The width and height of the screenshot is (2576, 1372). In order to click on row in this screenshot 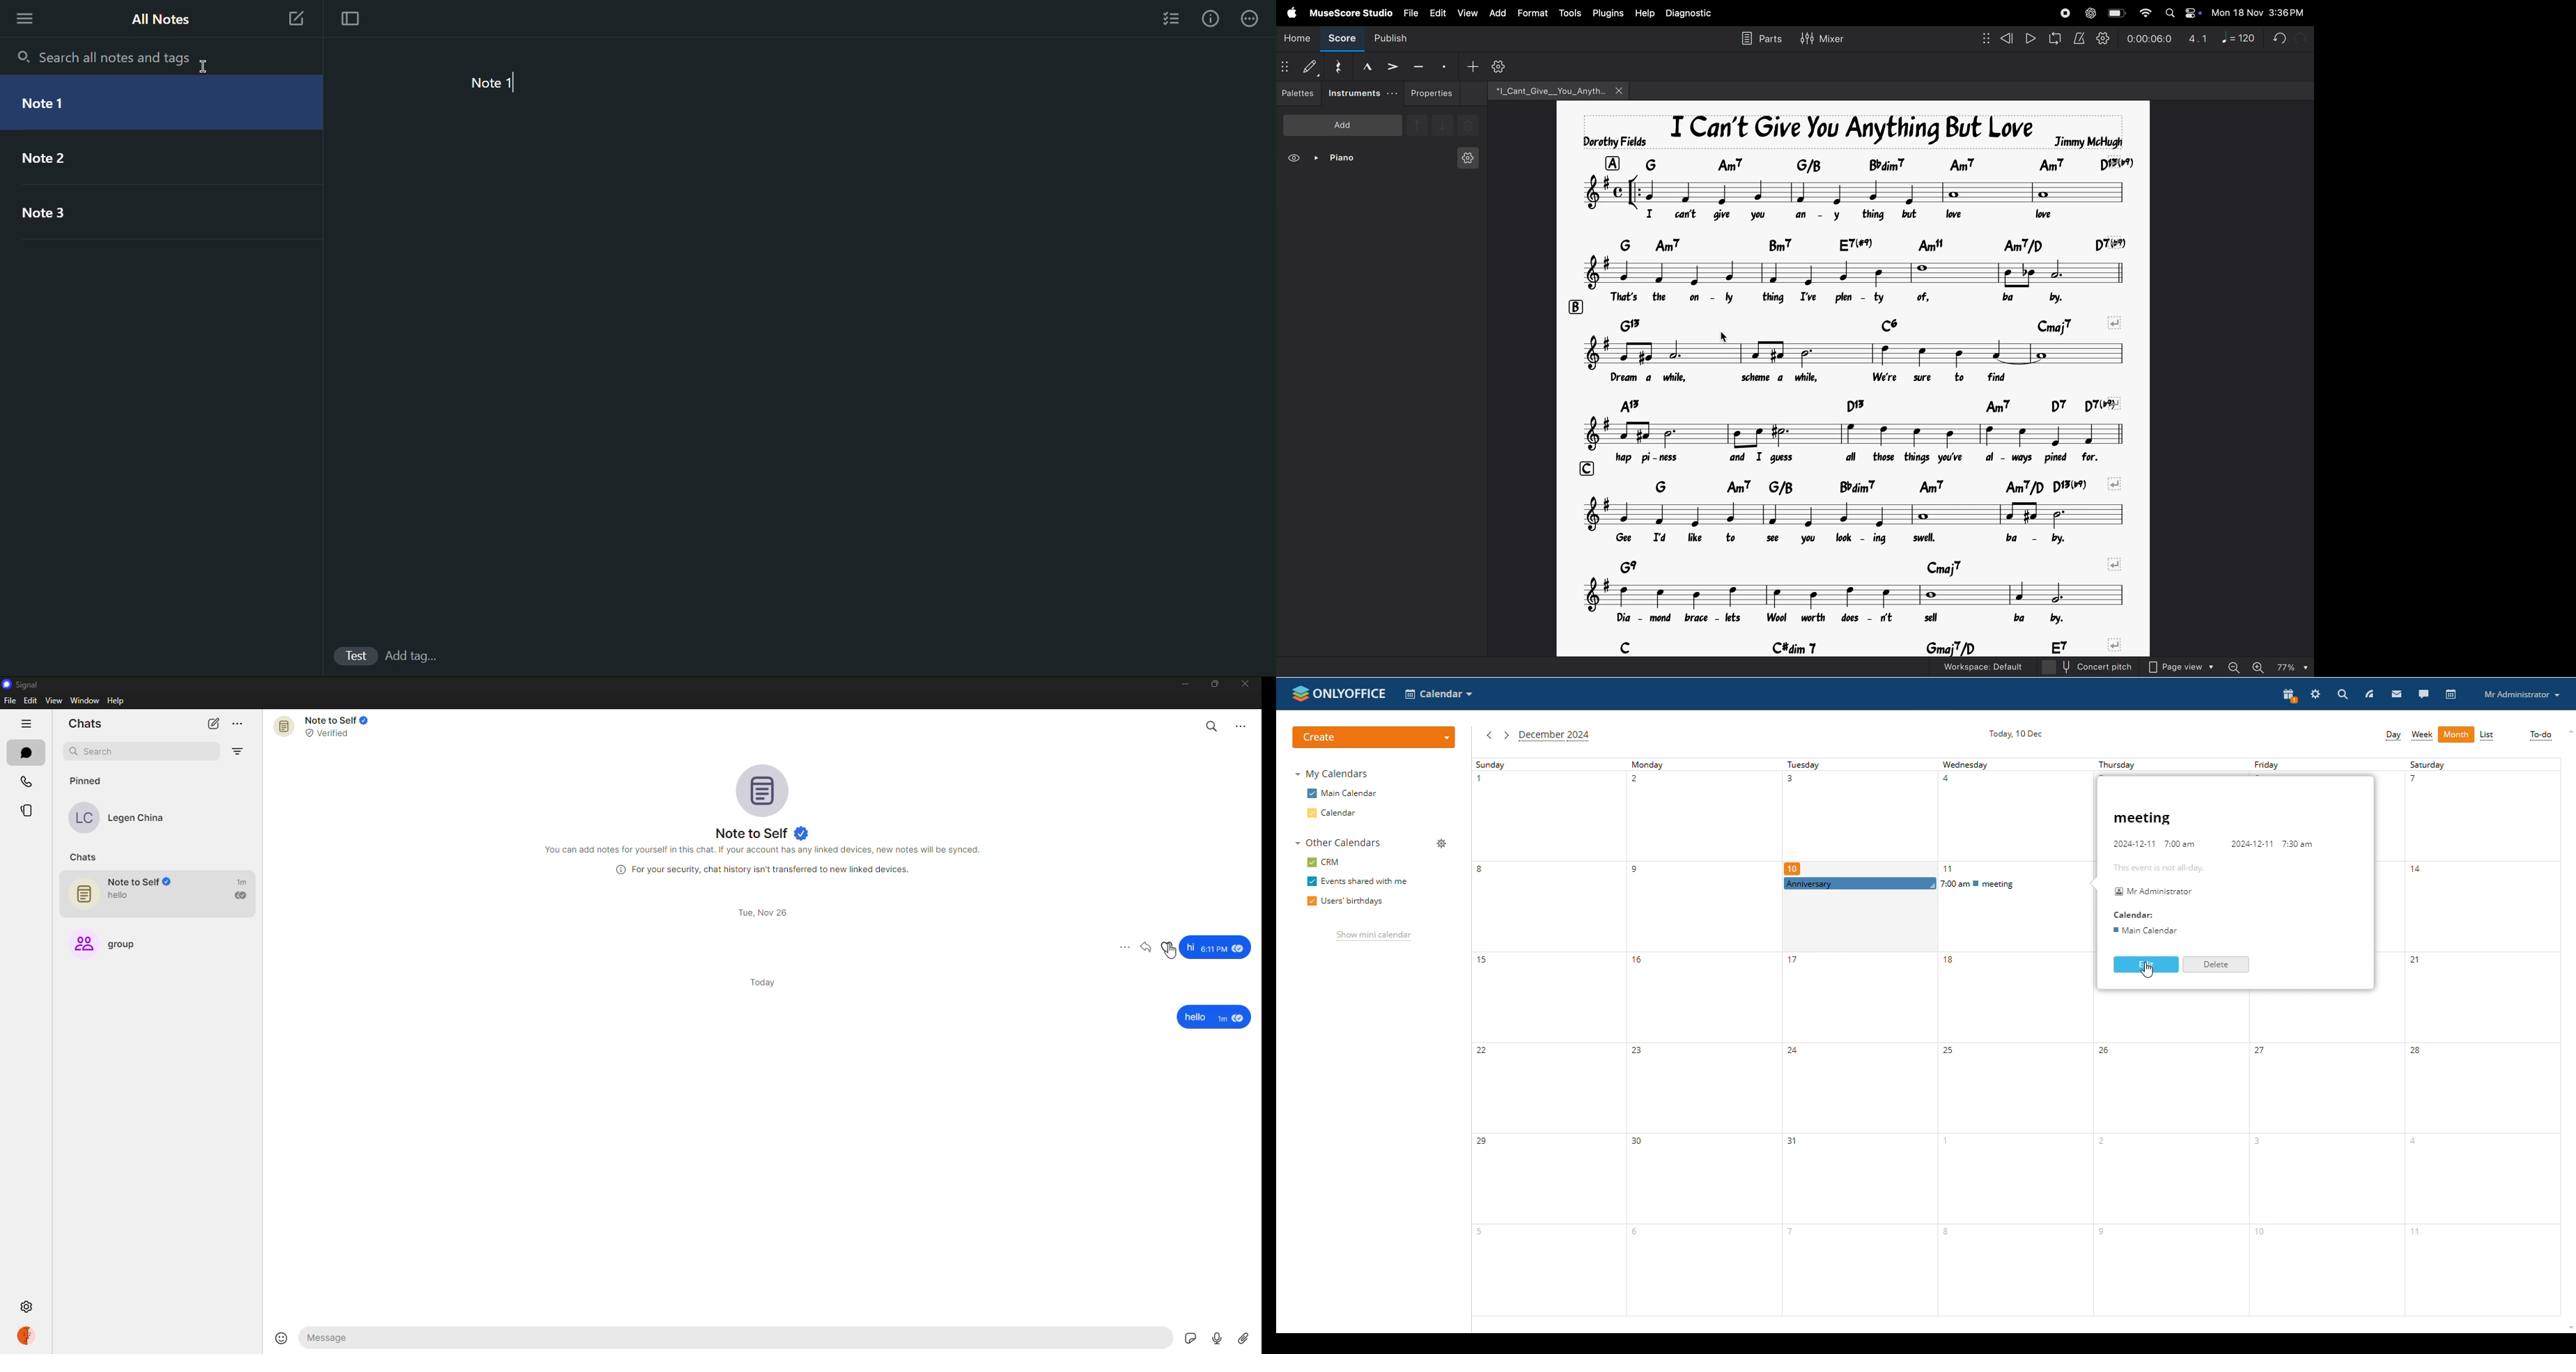, I will do `click(1612, 163)`.